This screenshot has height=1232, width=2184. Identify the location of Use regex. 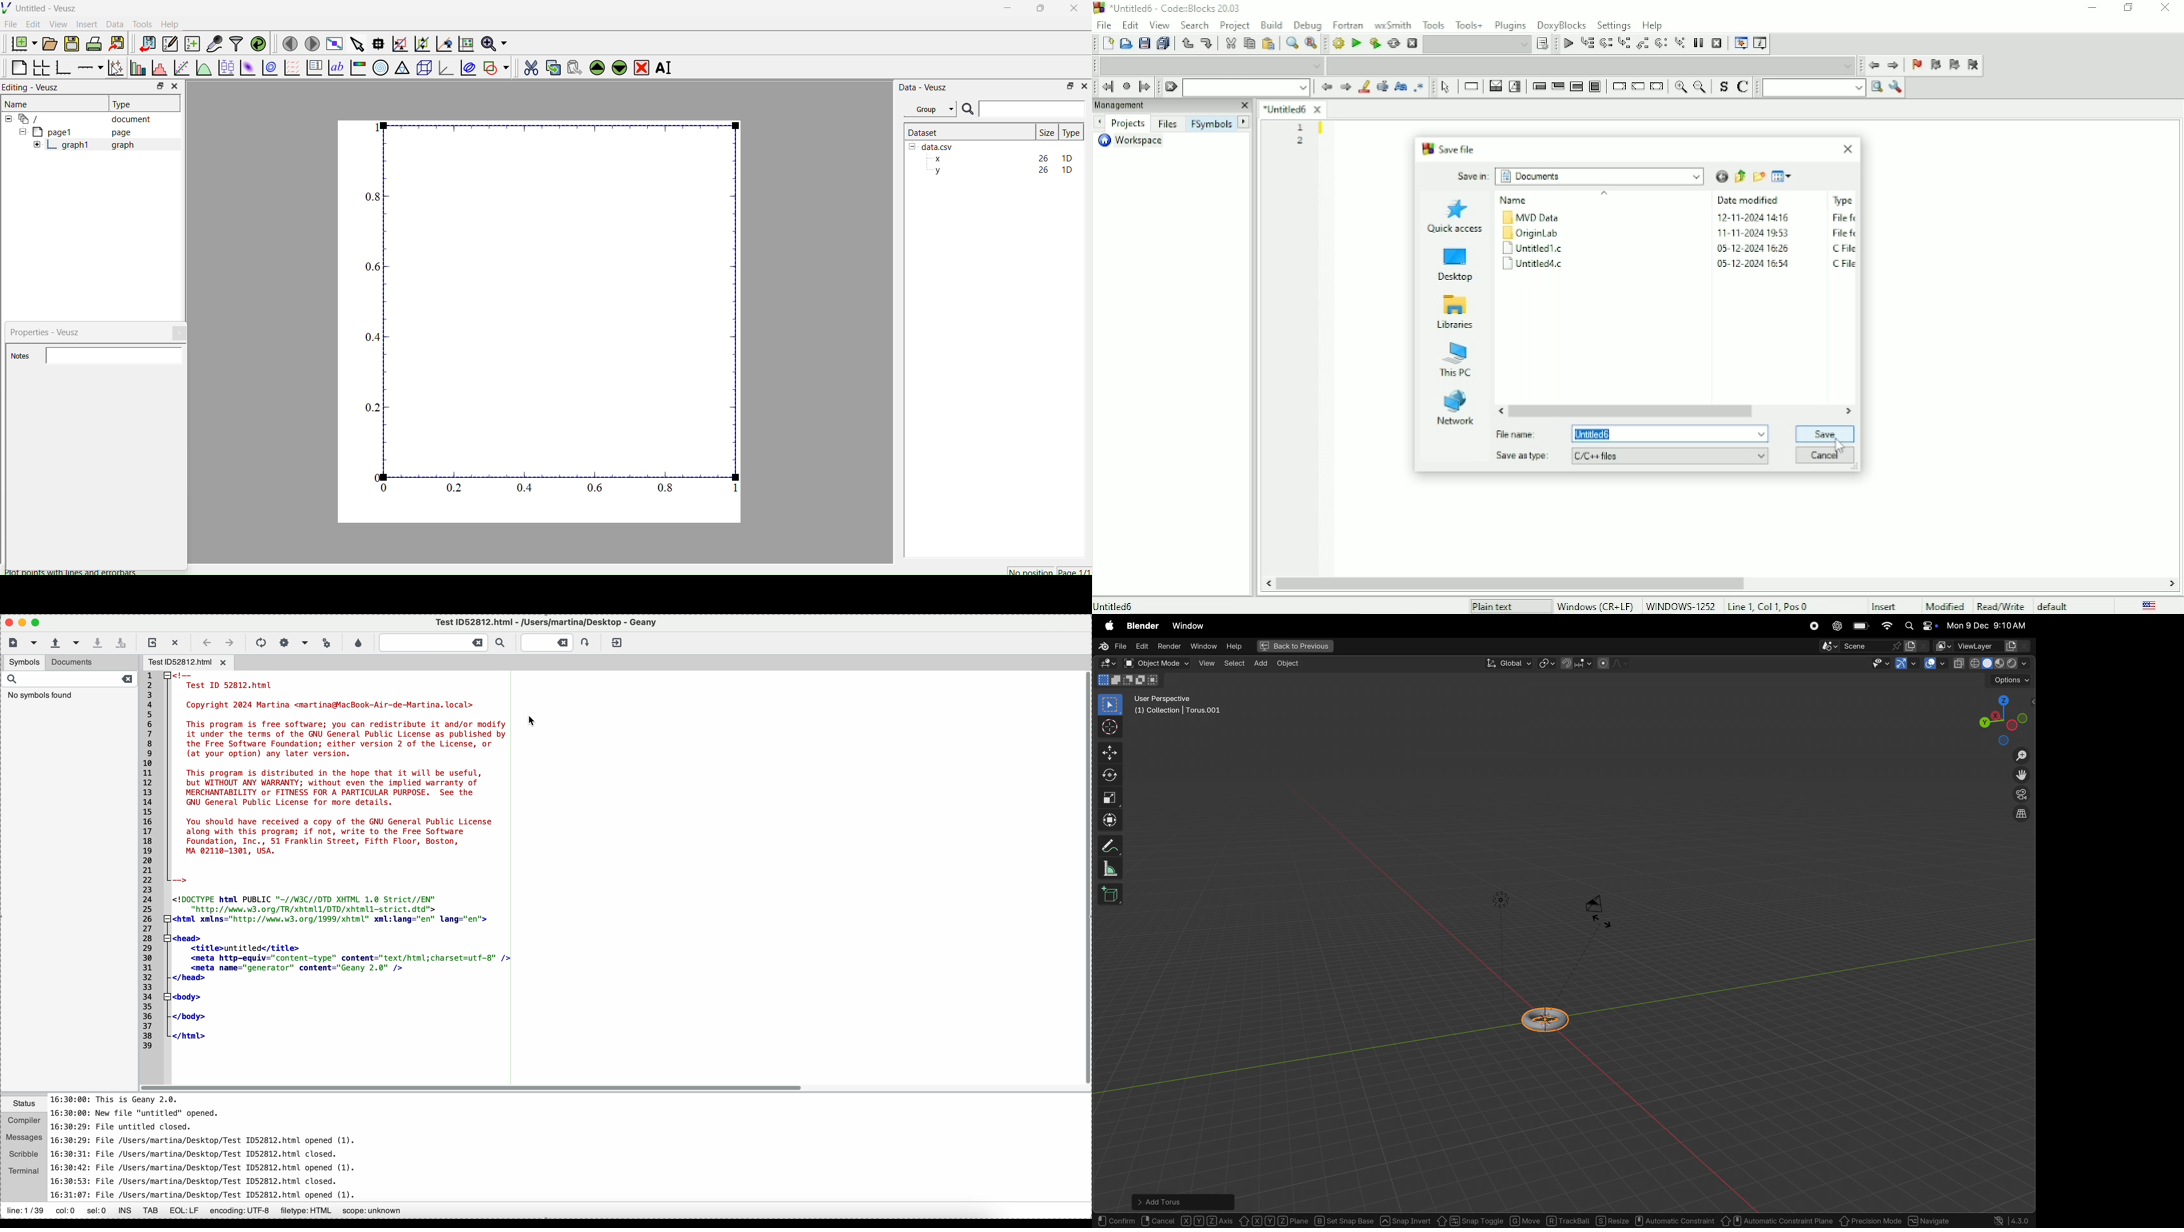
(1421, 87).